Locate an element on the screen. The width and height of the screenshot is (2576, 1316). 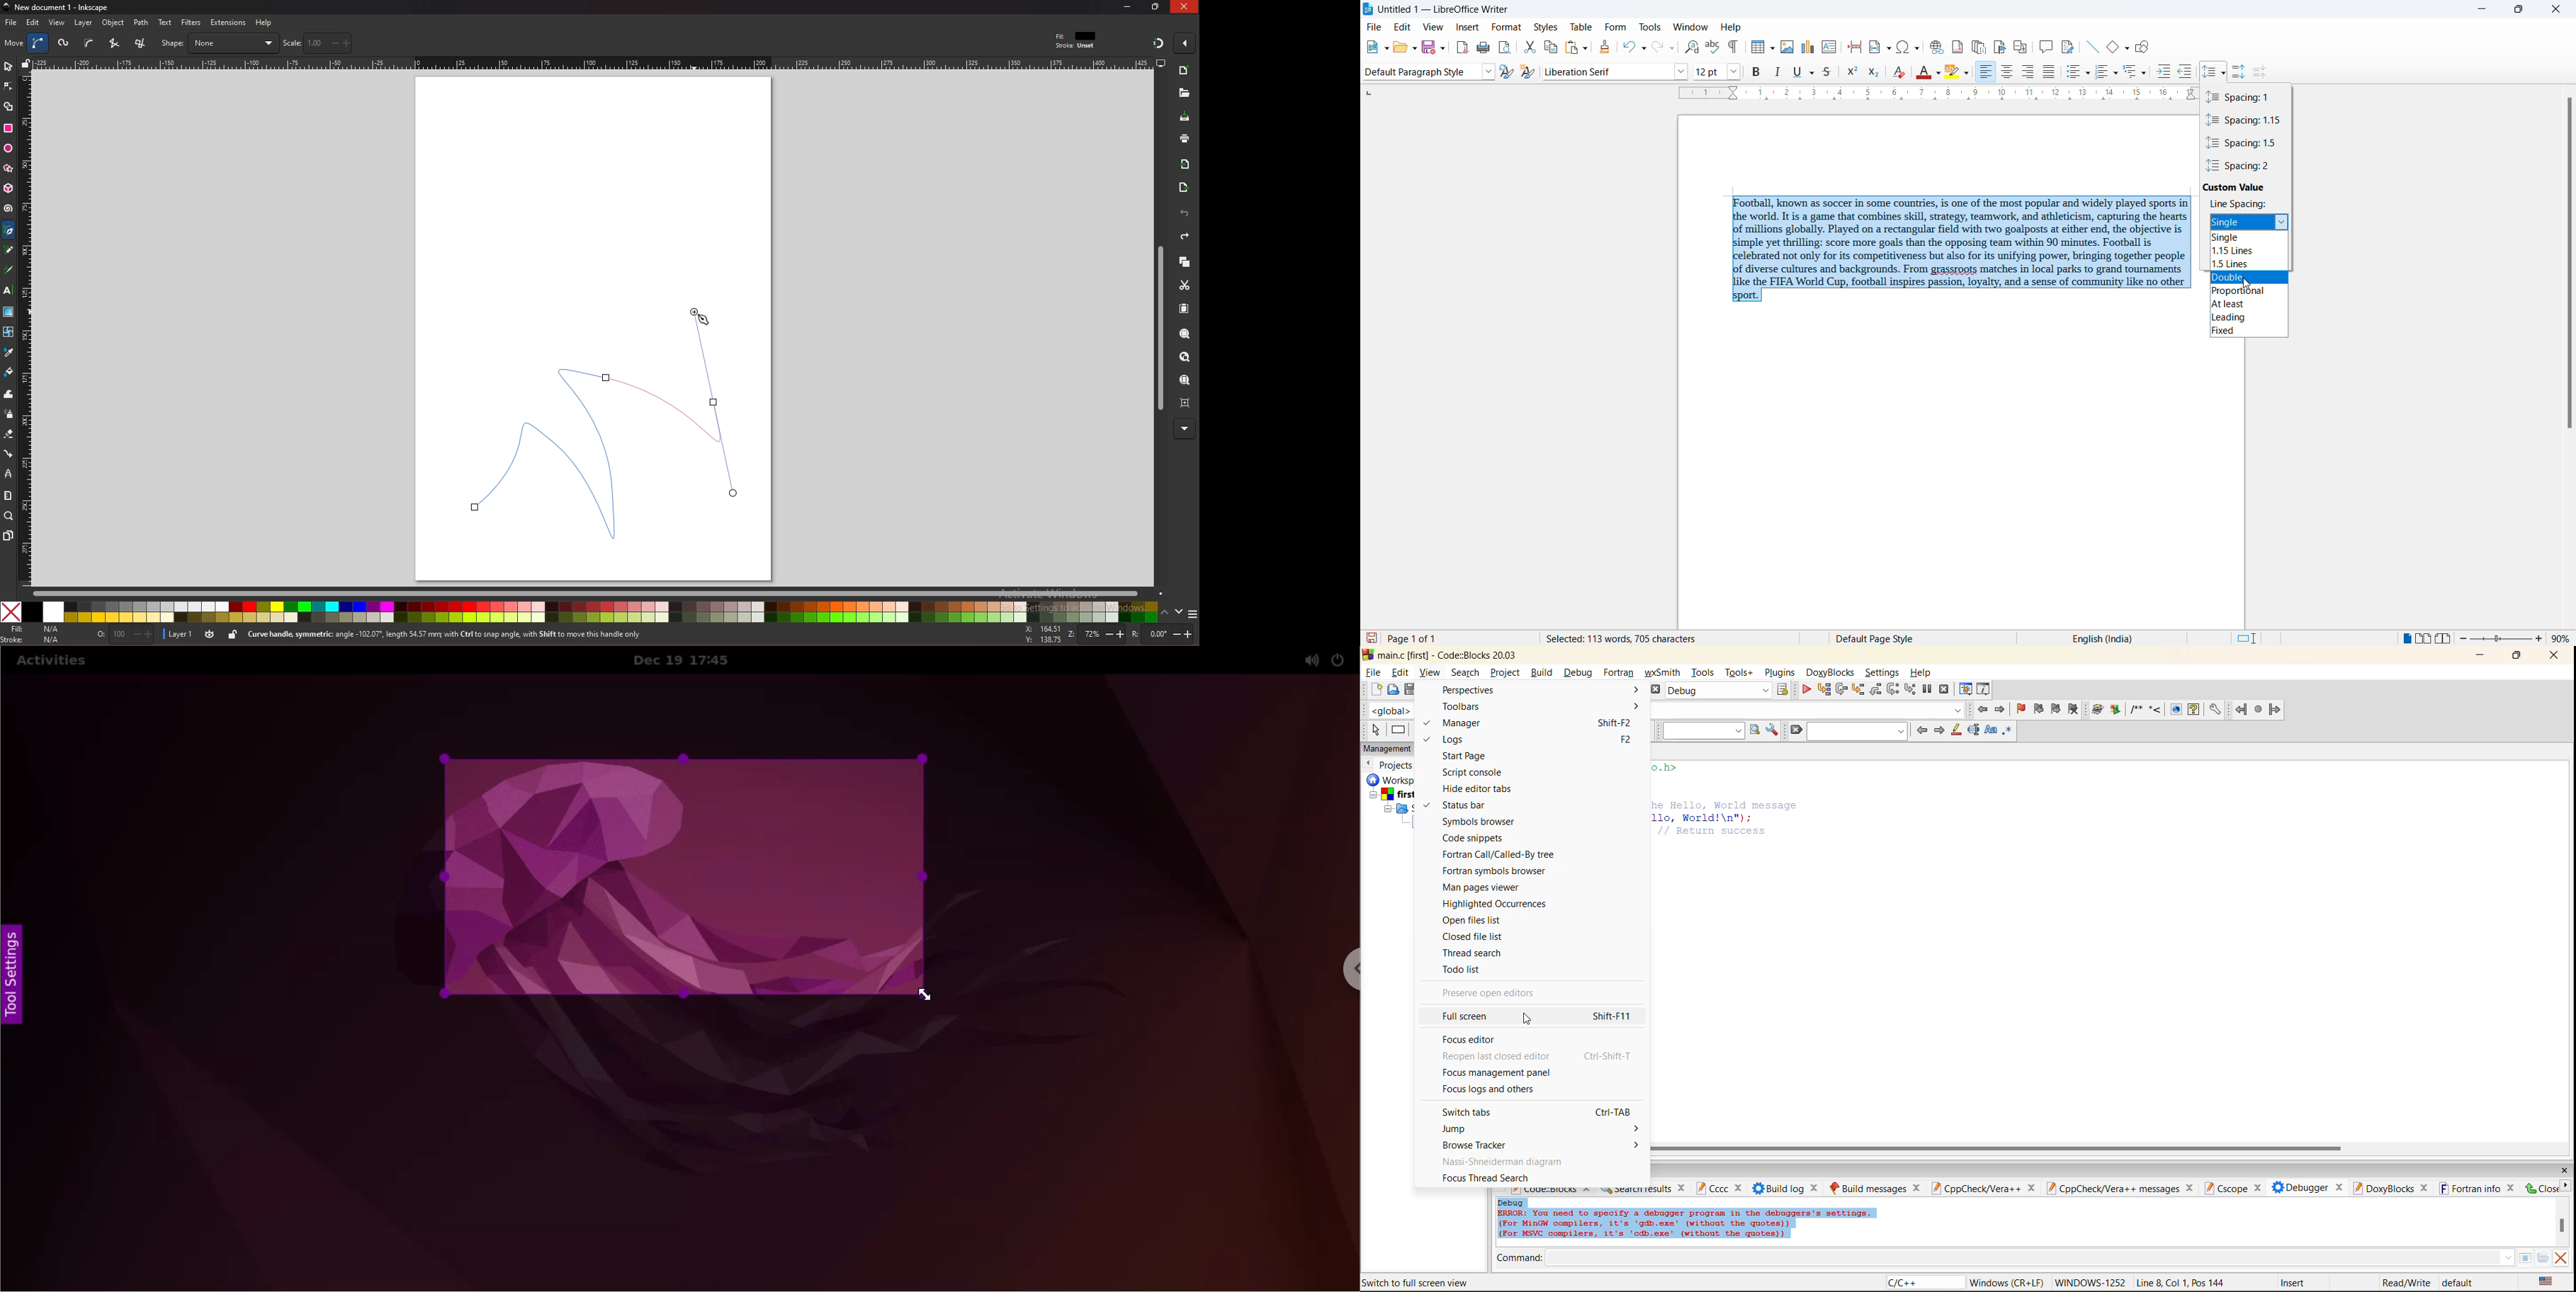
more colors is located at coordinates (1192, 615).